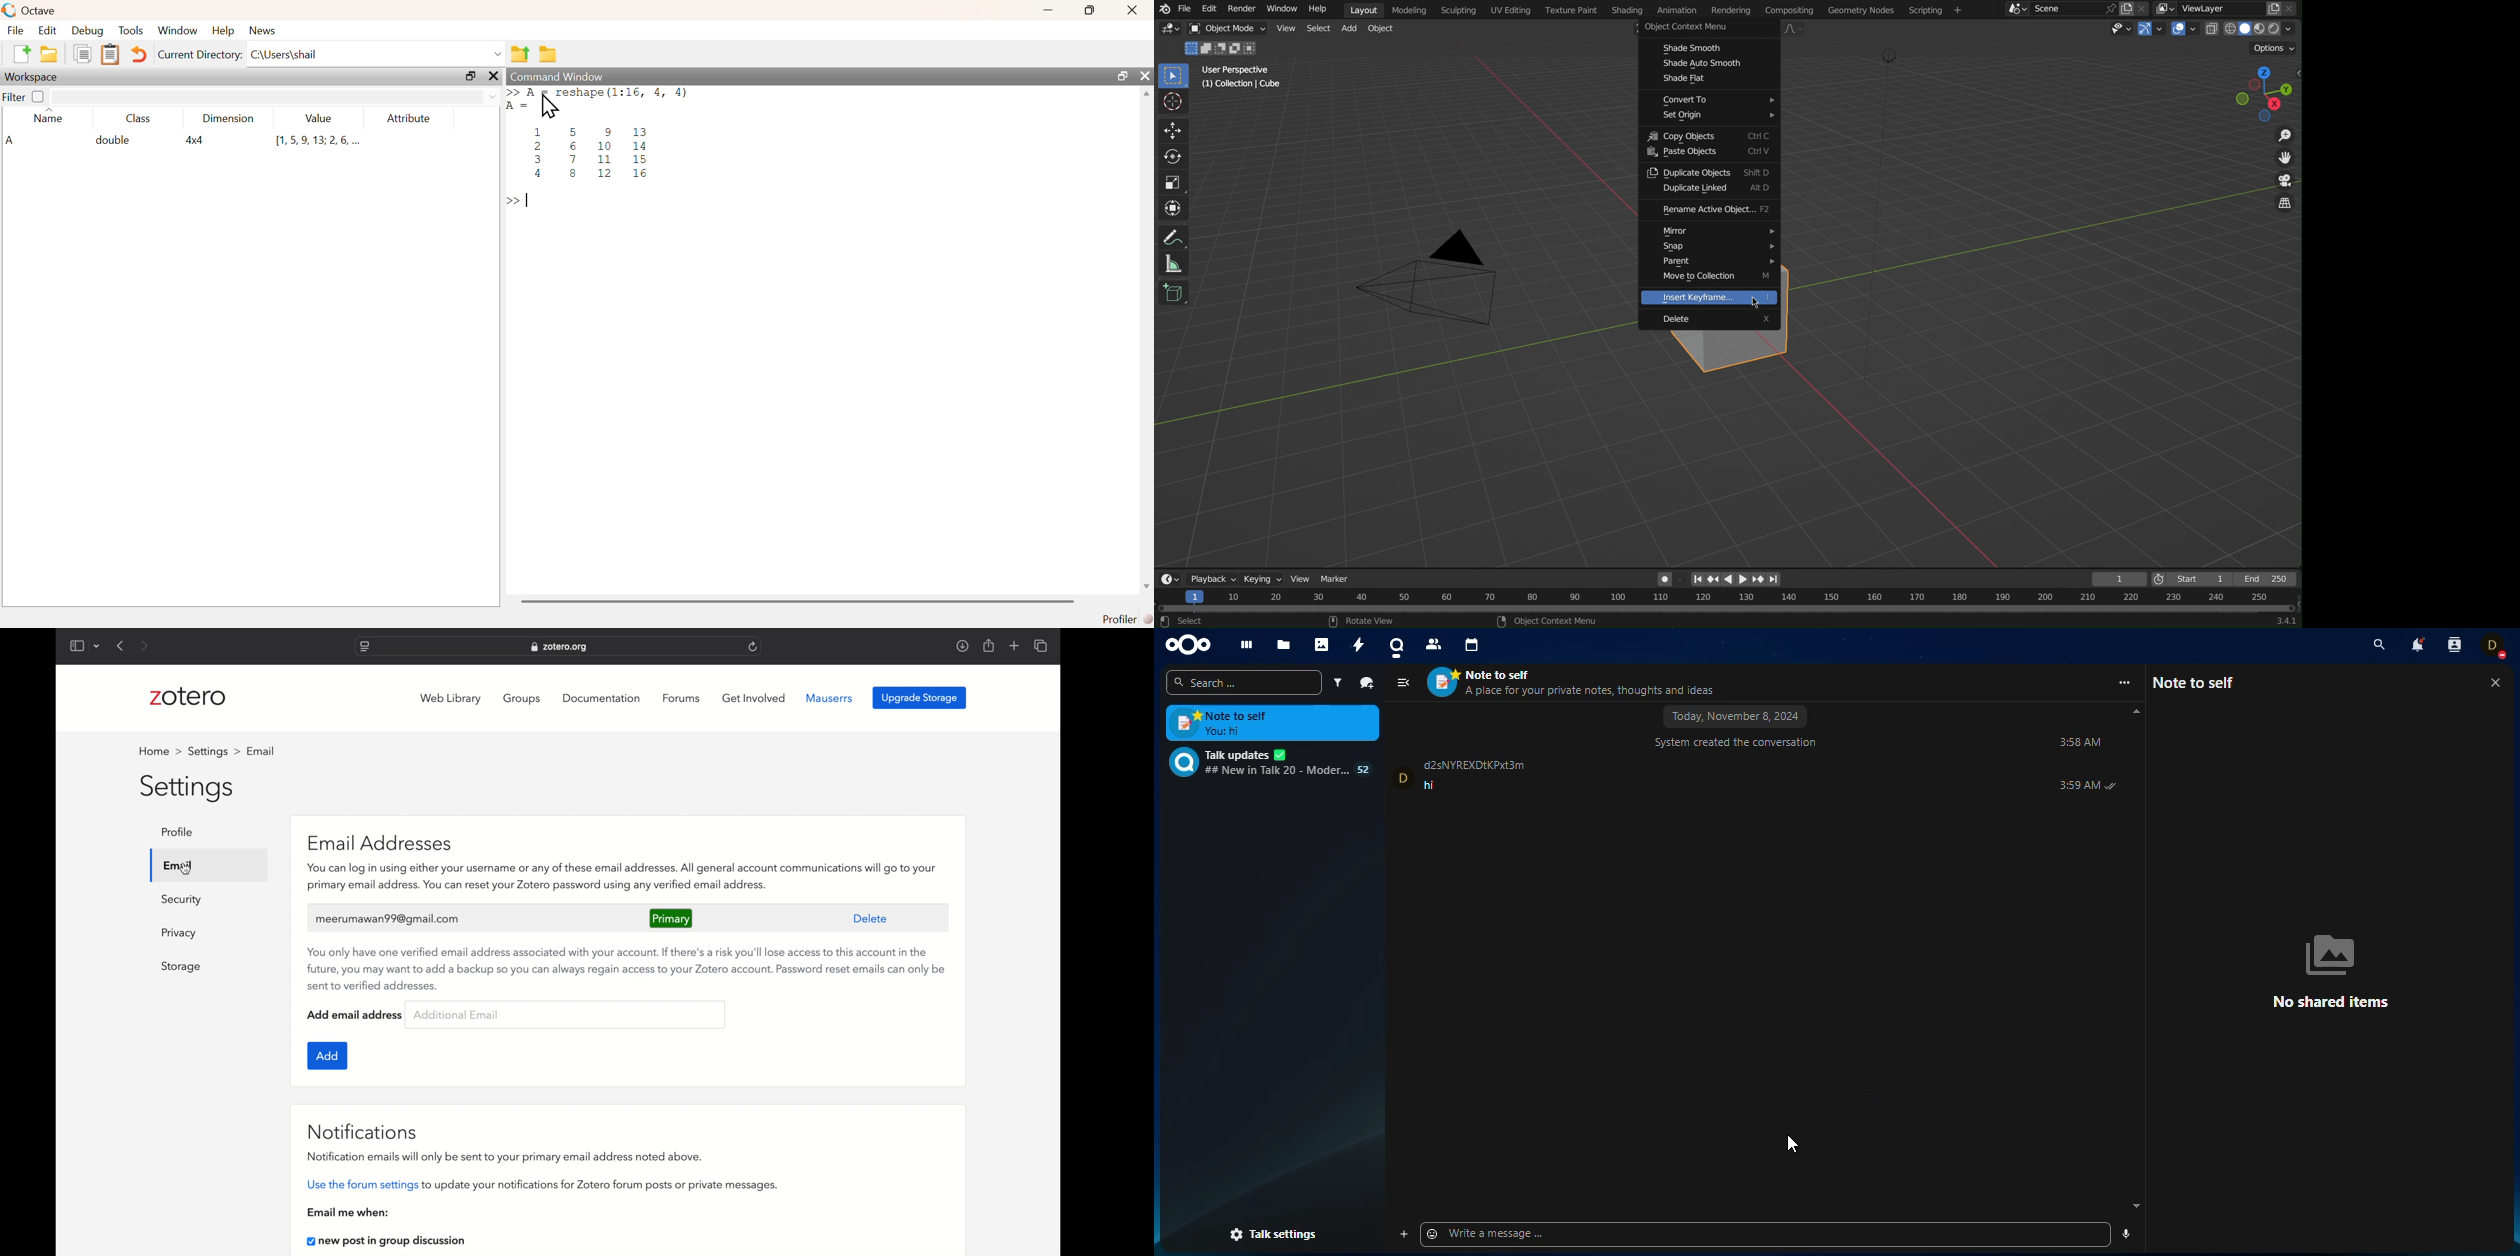  Describe the element at coordinates (2127, 8) in the screenshot. I see `copy` at that location.